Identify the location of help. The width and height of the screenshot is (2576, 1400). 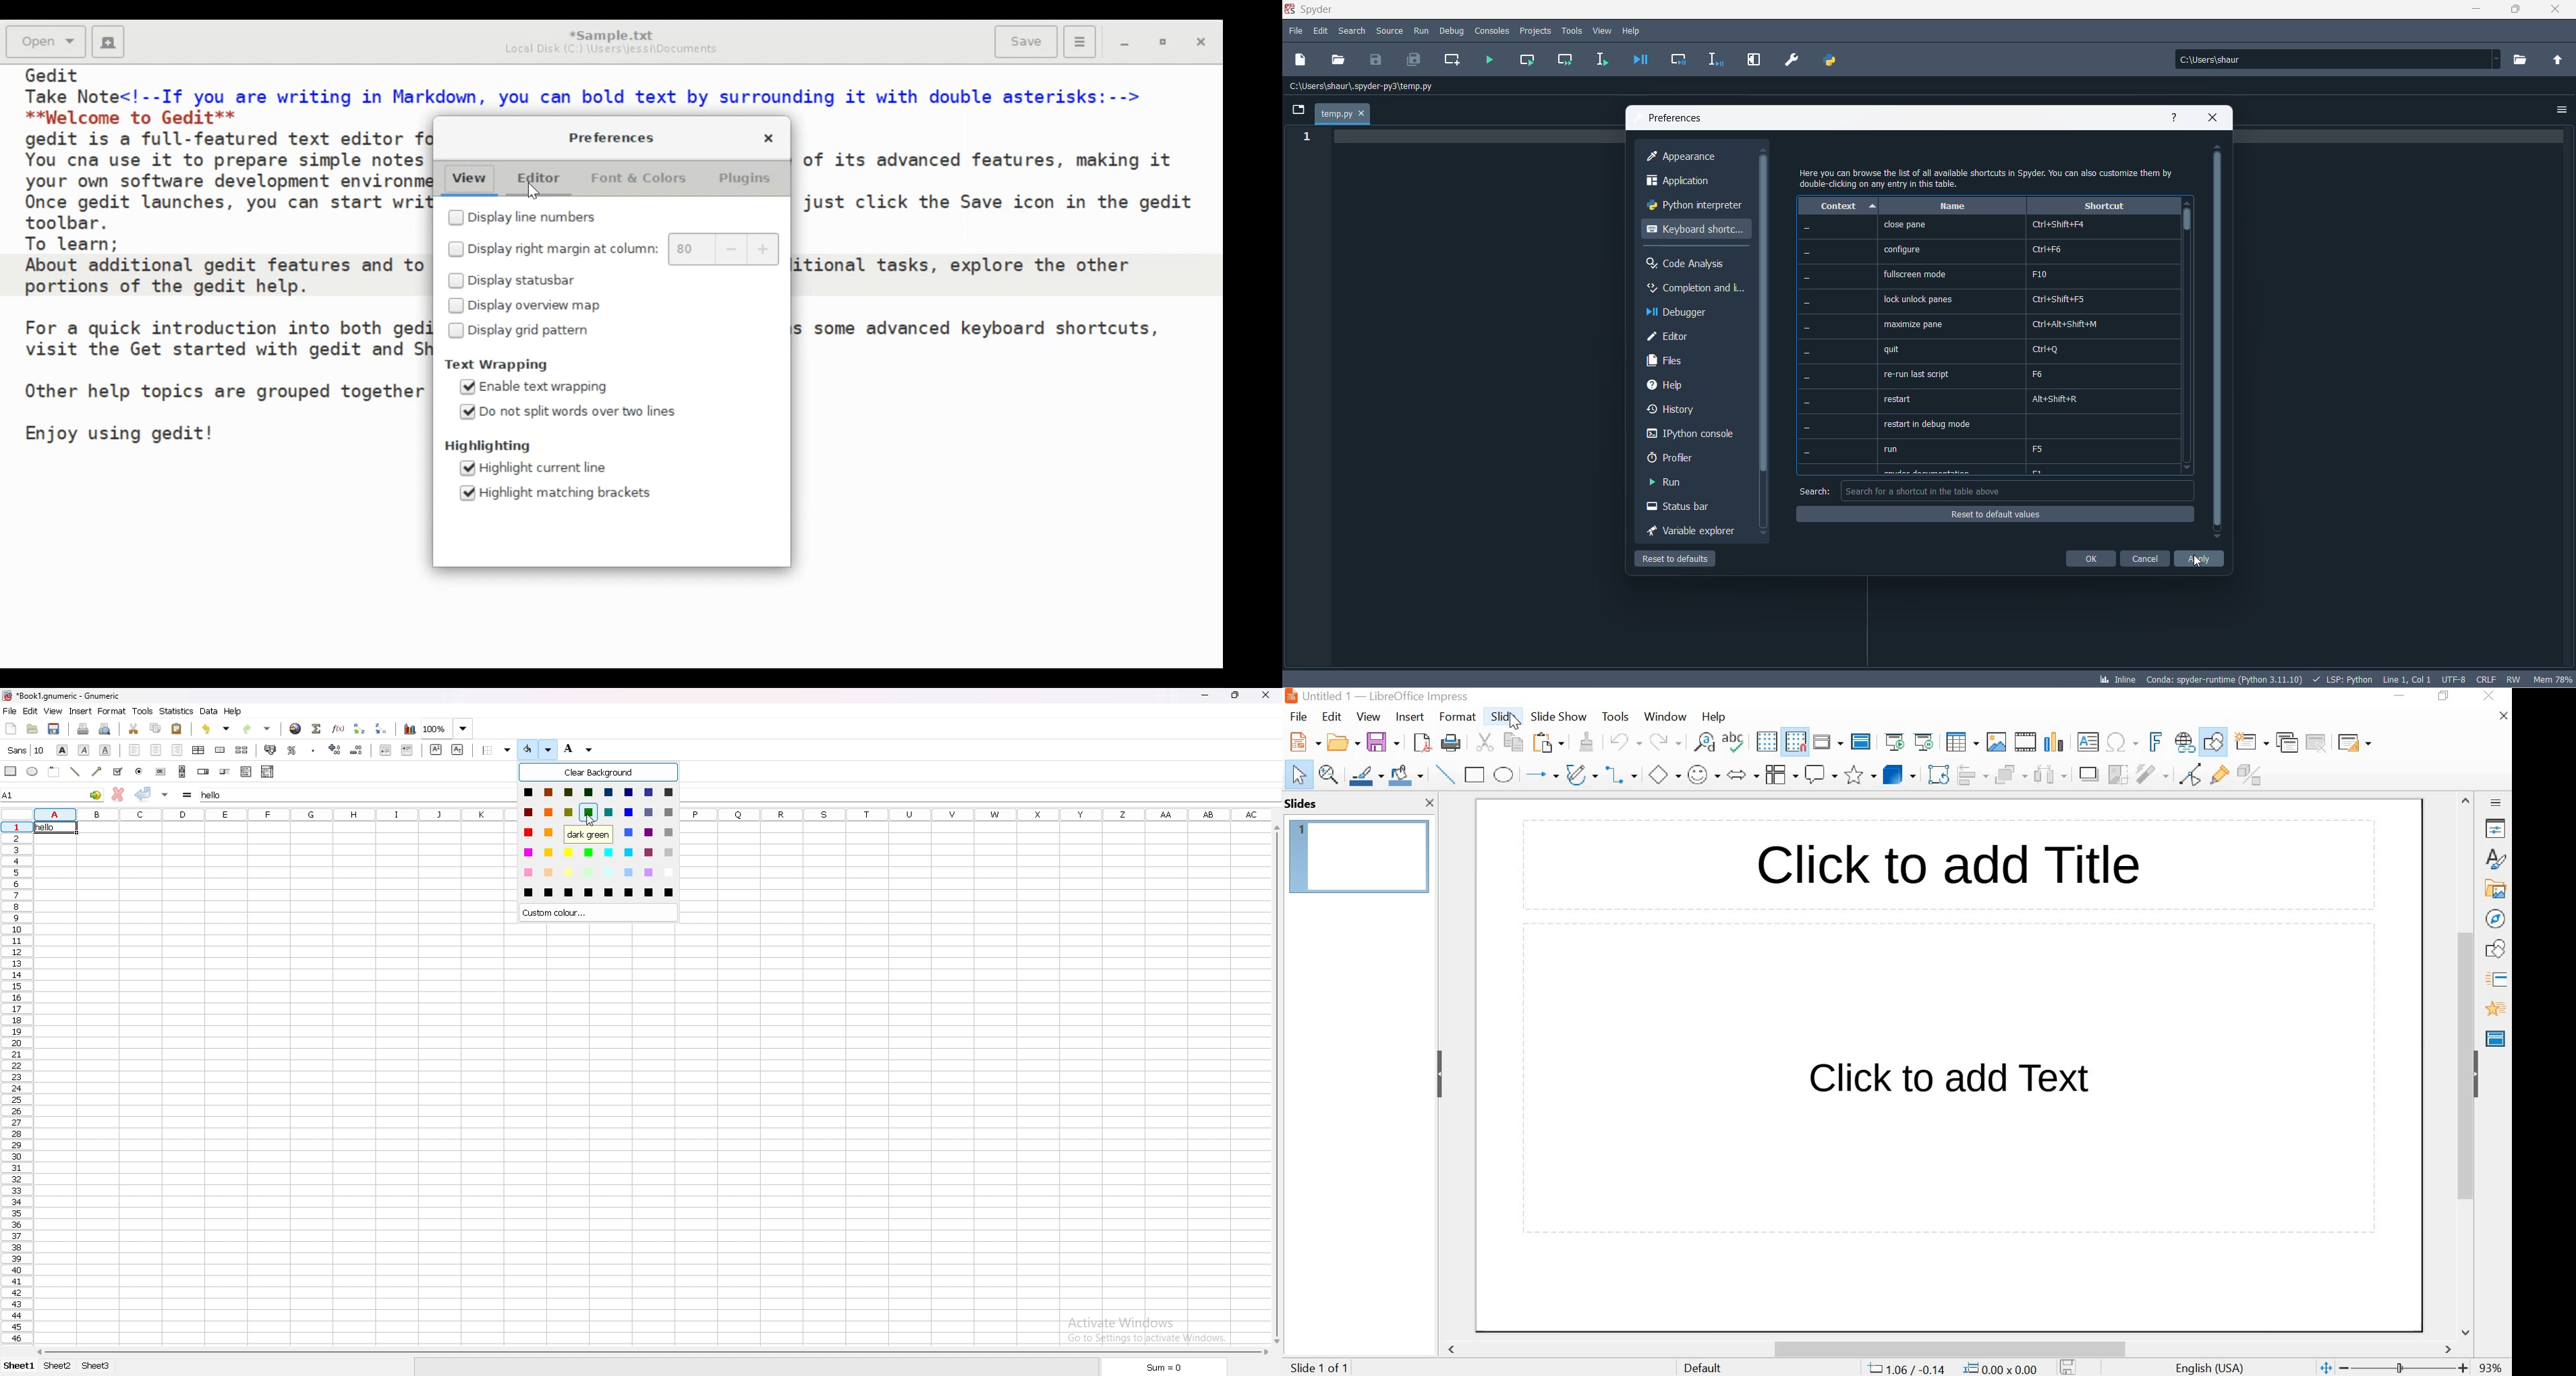
(1687, 384).